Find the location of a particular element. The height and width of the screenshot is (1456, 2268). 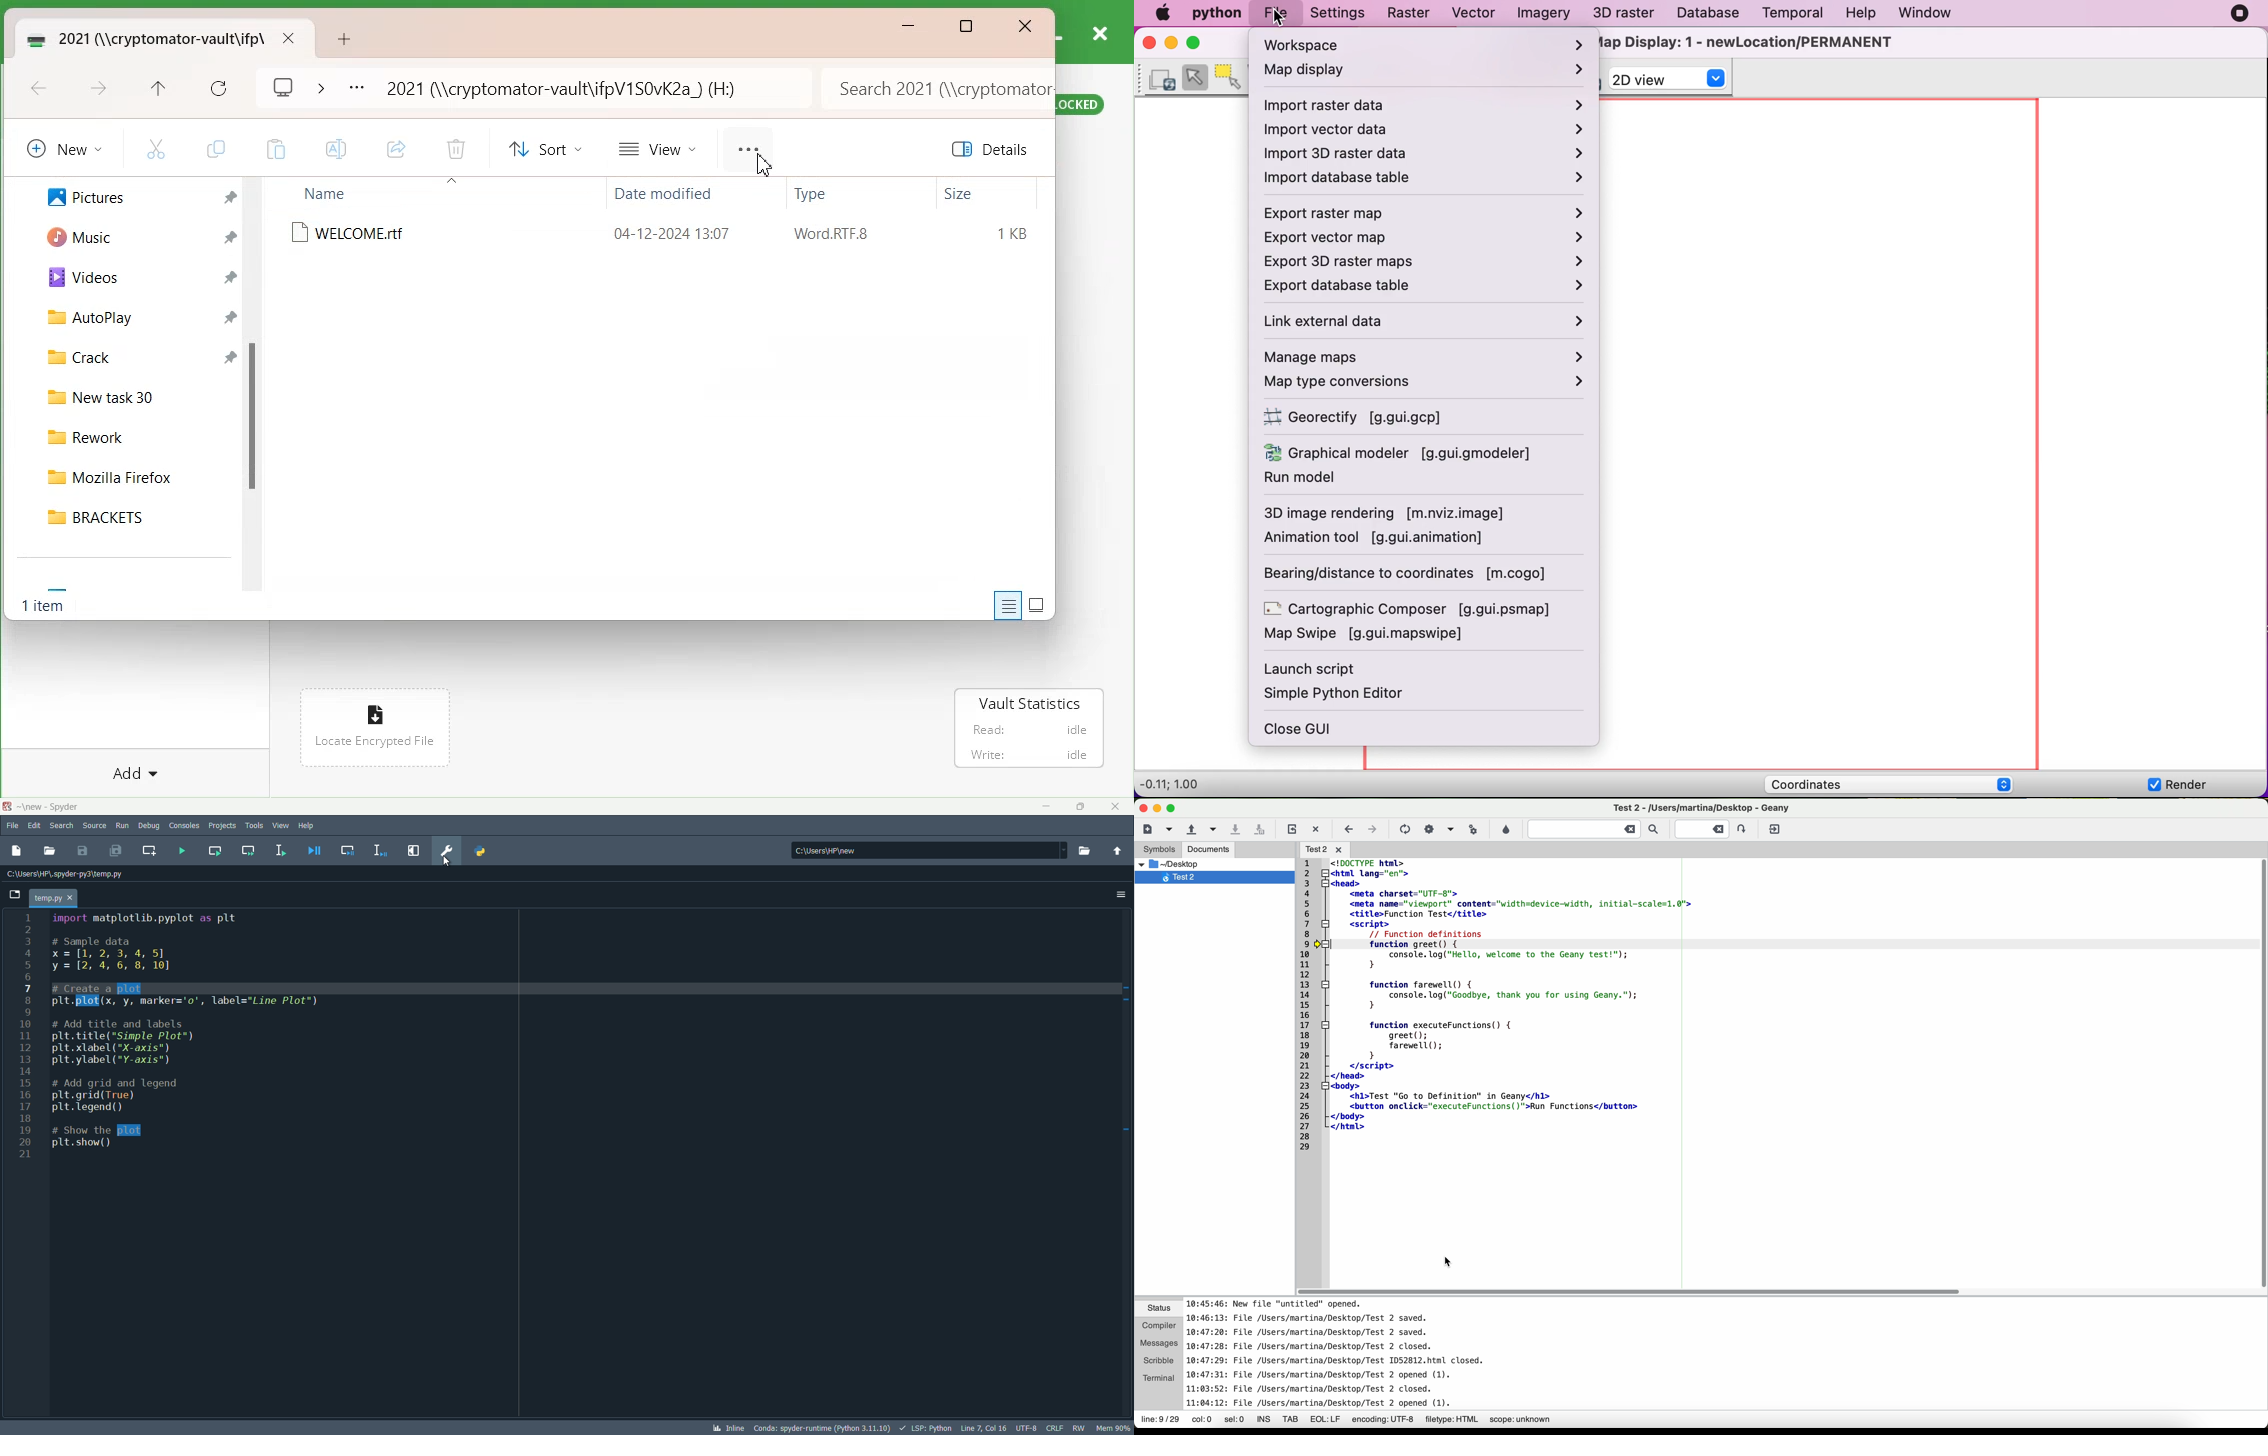

debug is located at coordinates (148, 825).